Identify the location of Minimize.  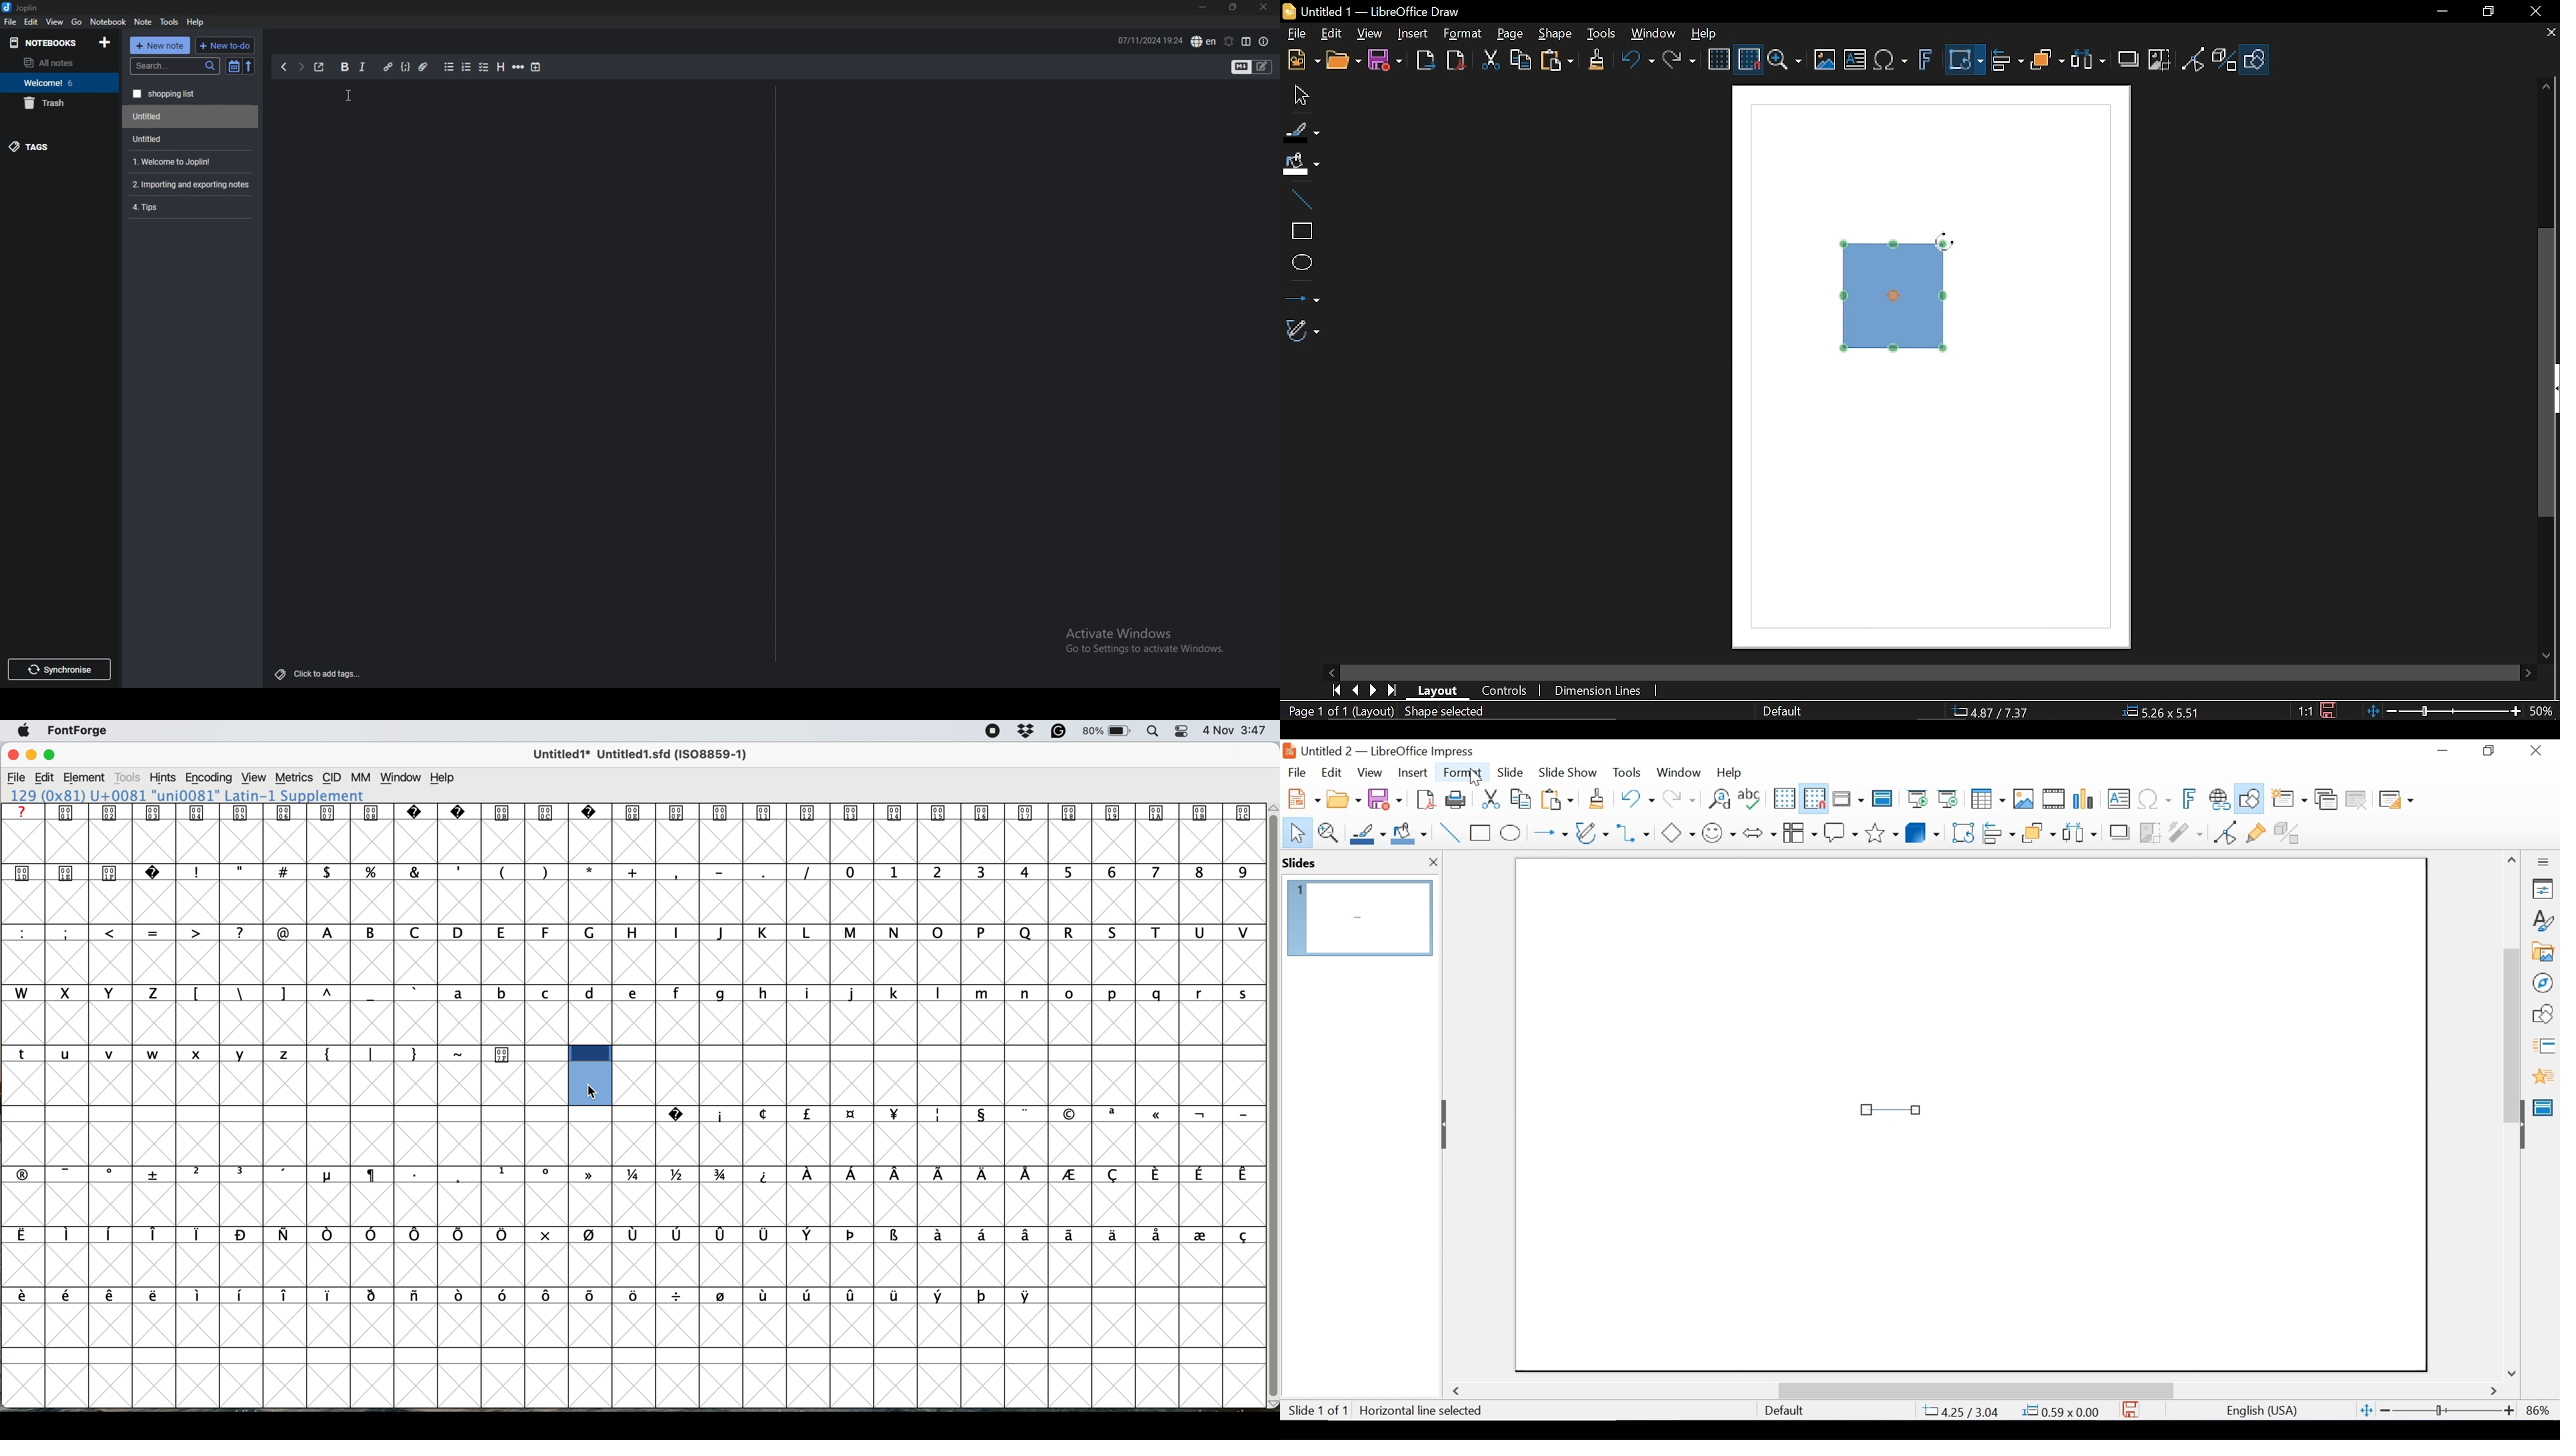
(2440, 11).